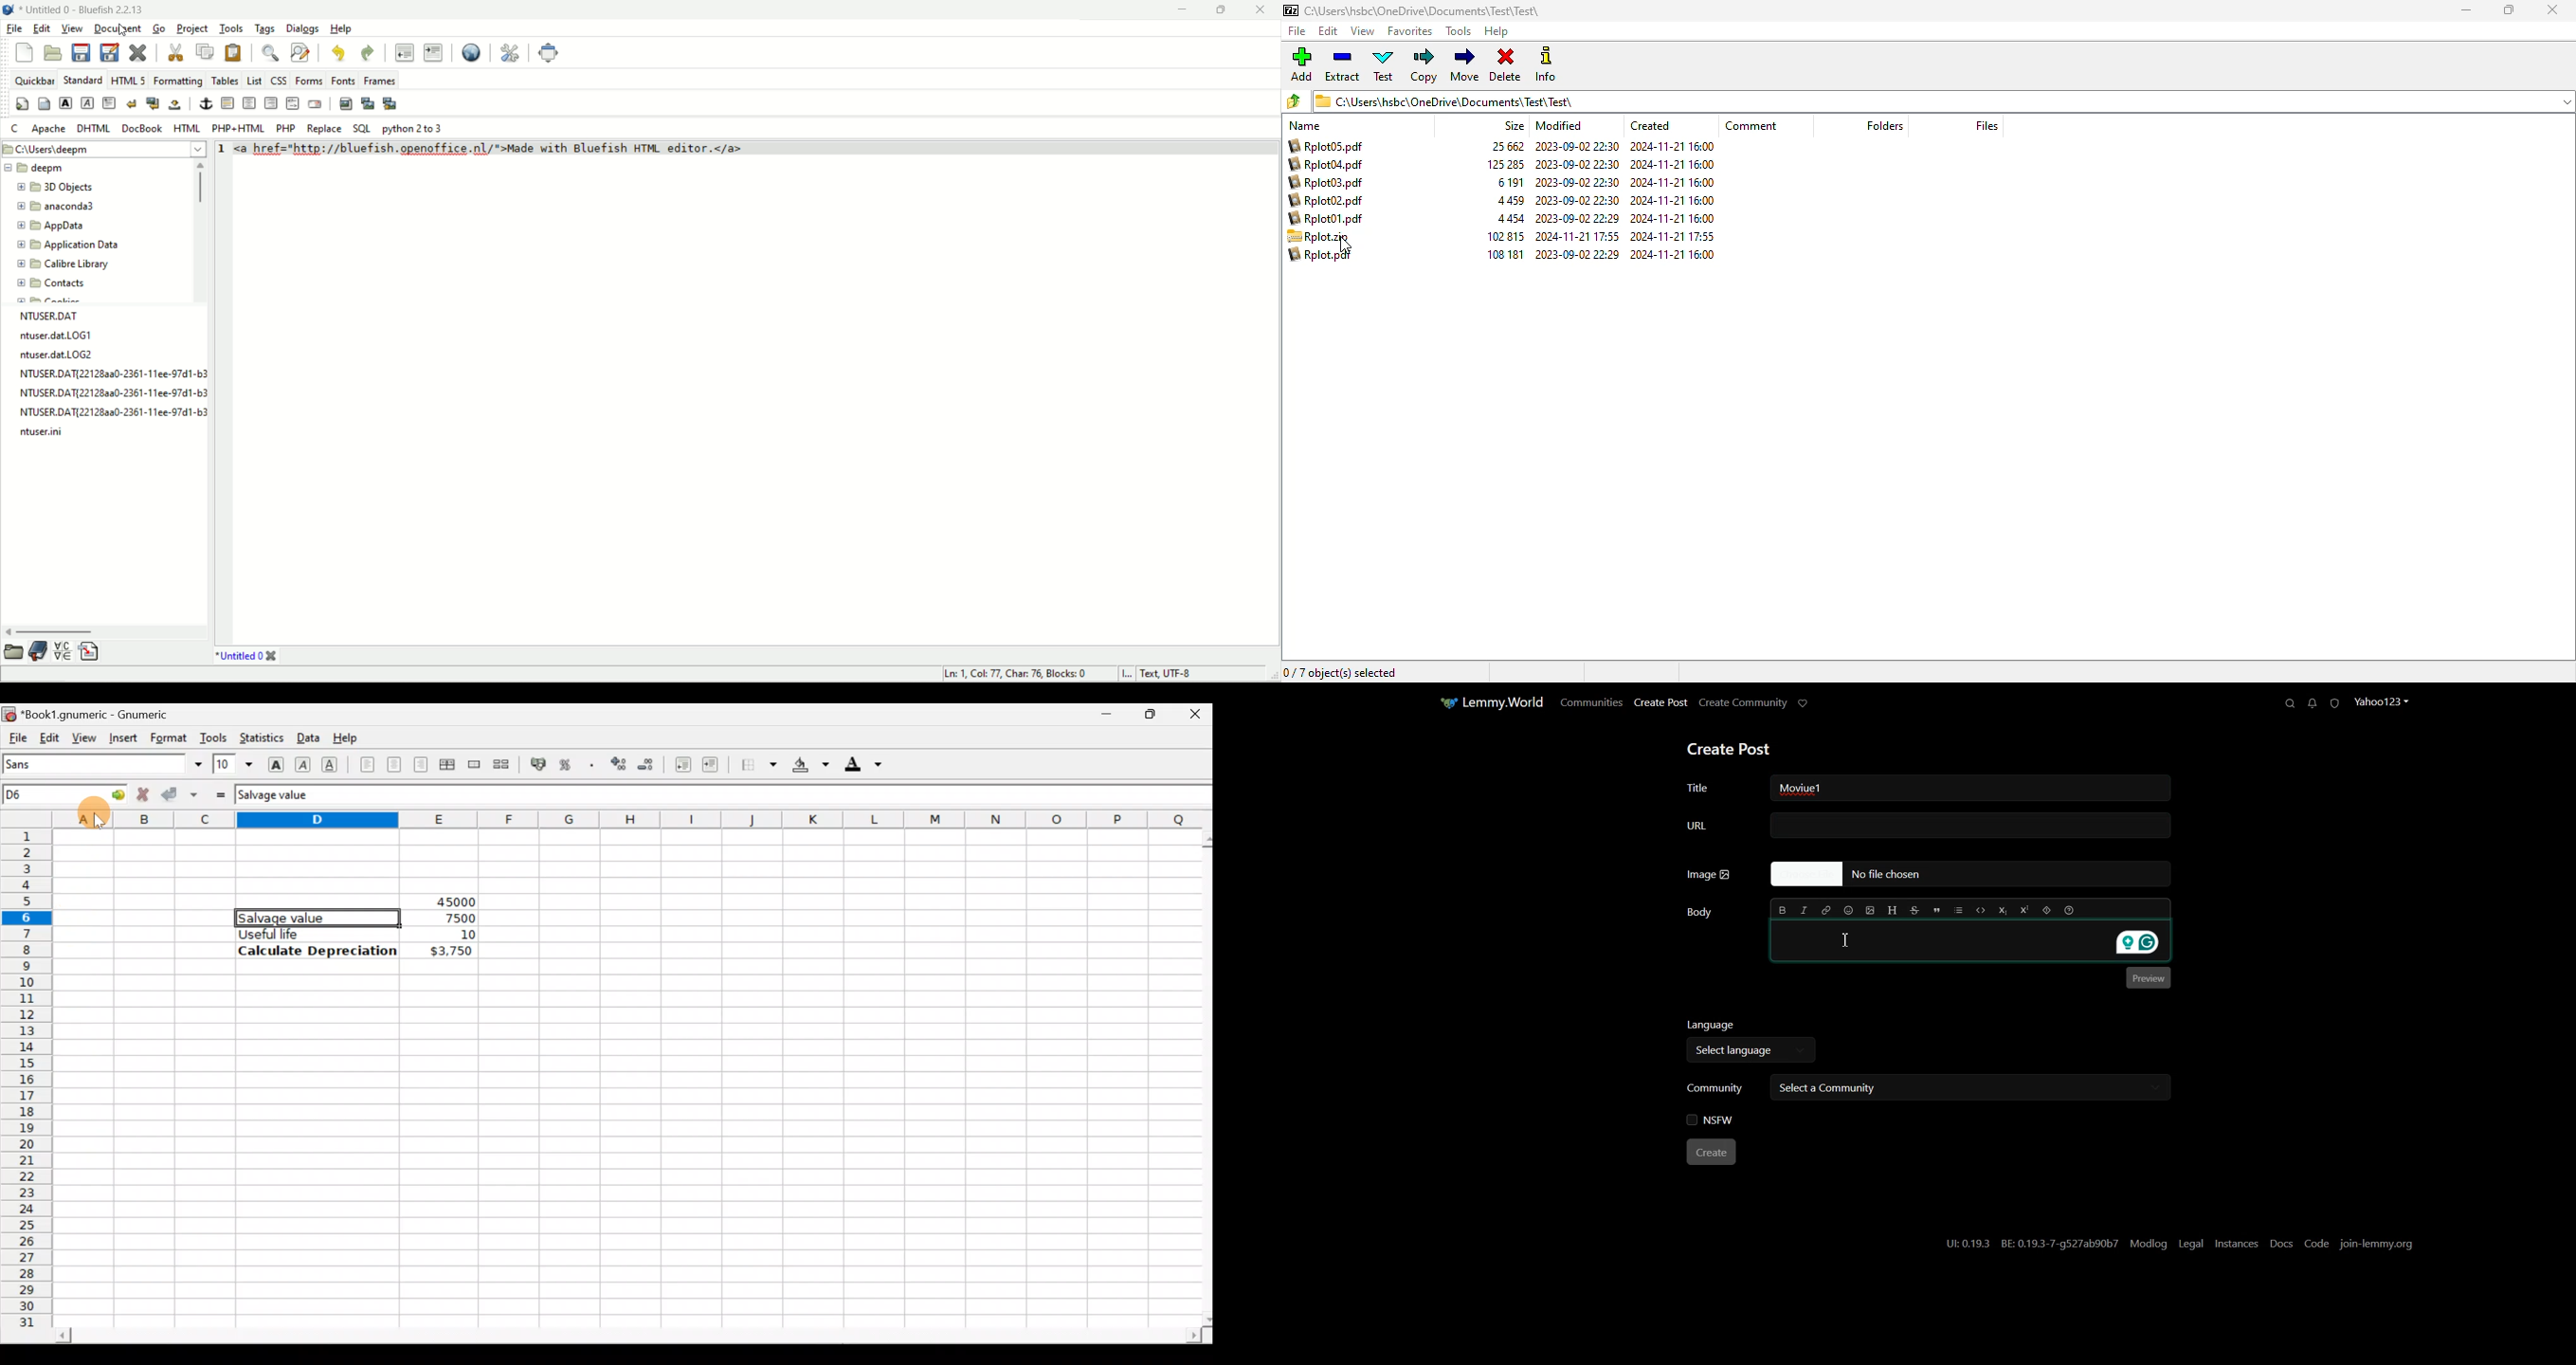 Image resolution: width=2576 pixels, height=1372 pixels. I want to click on browse folders, so click(1293, 100).